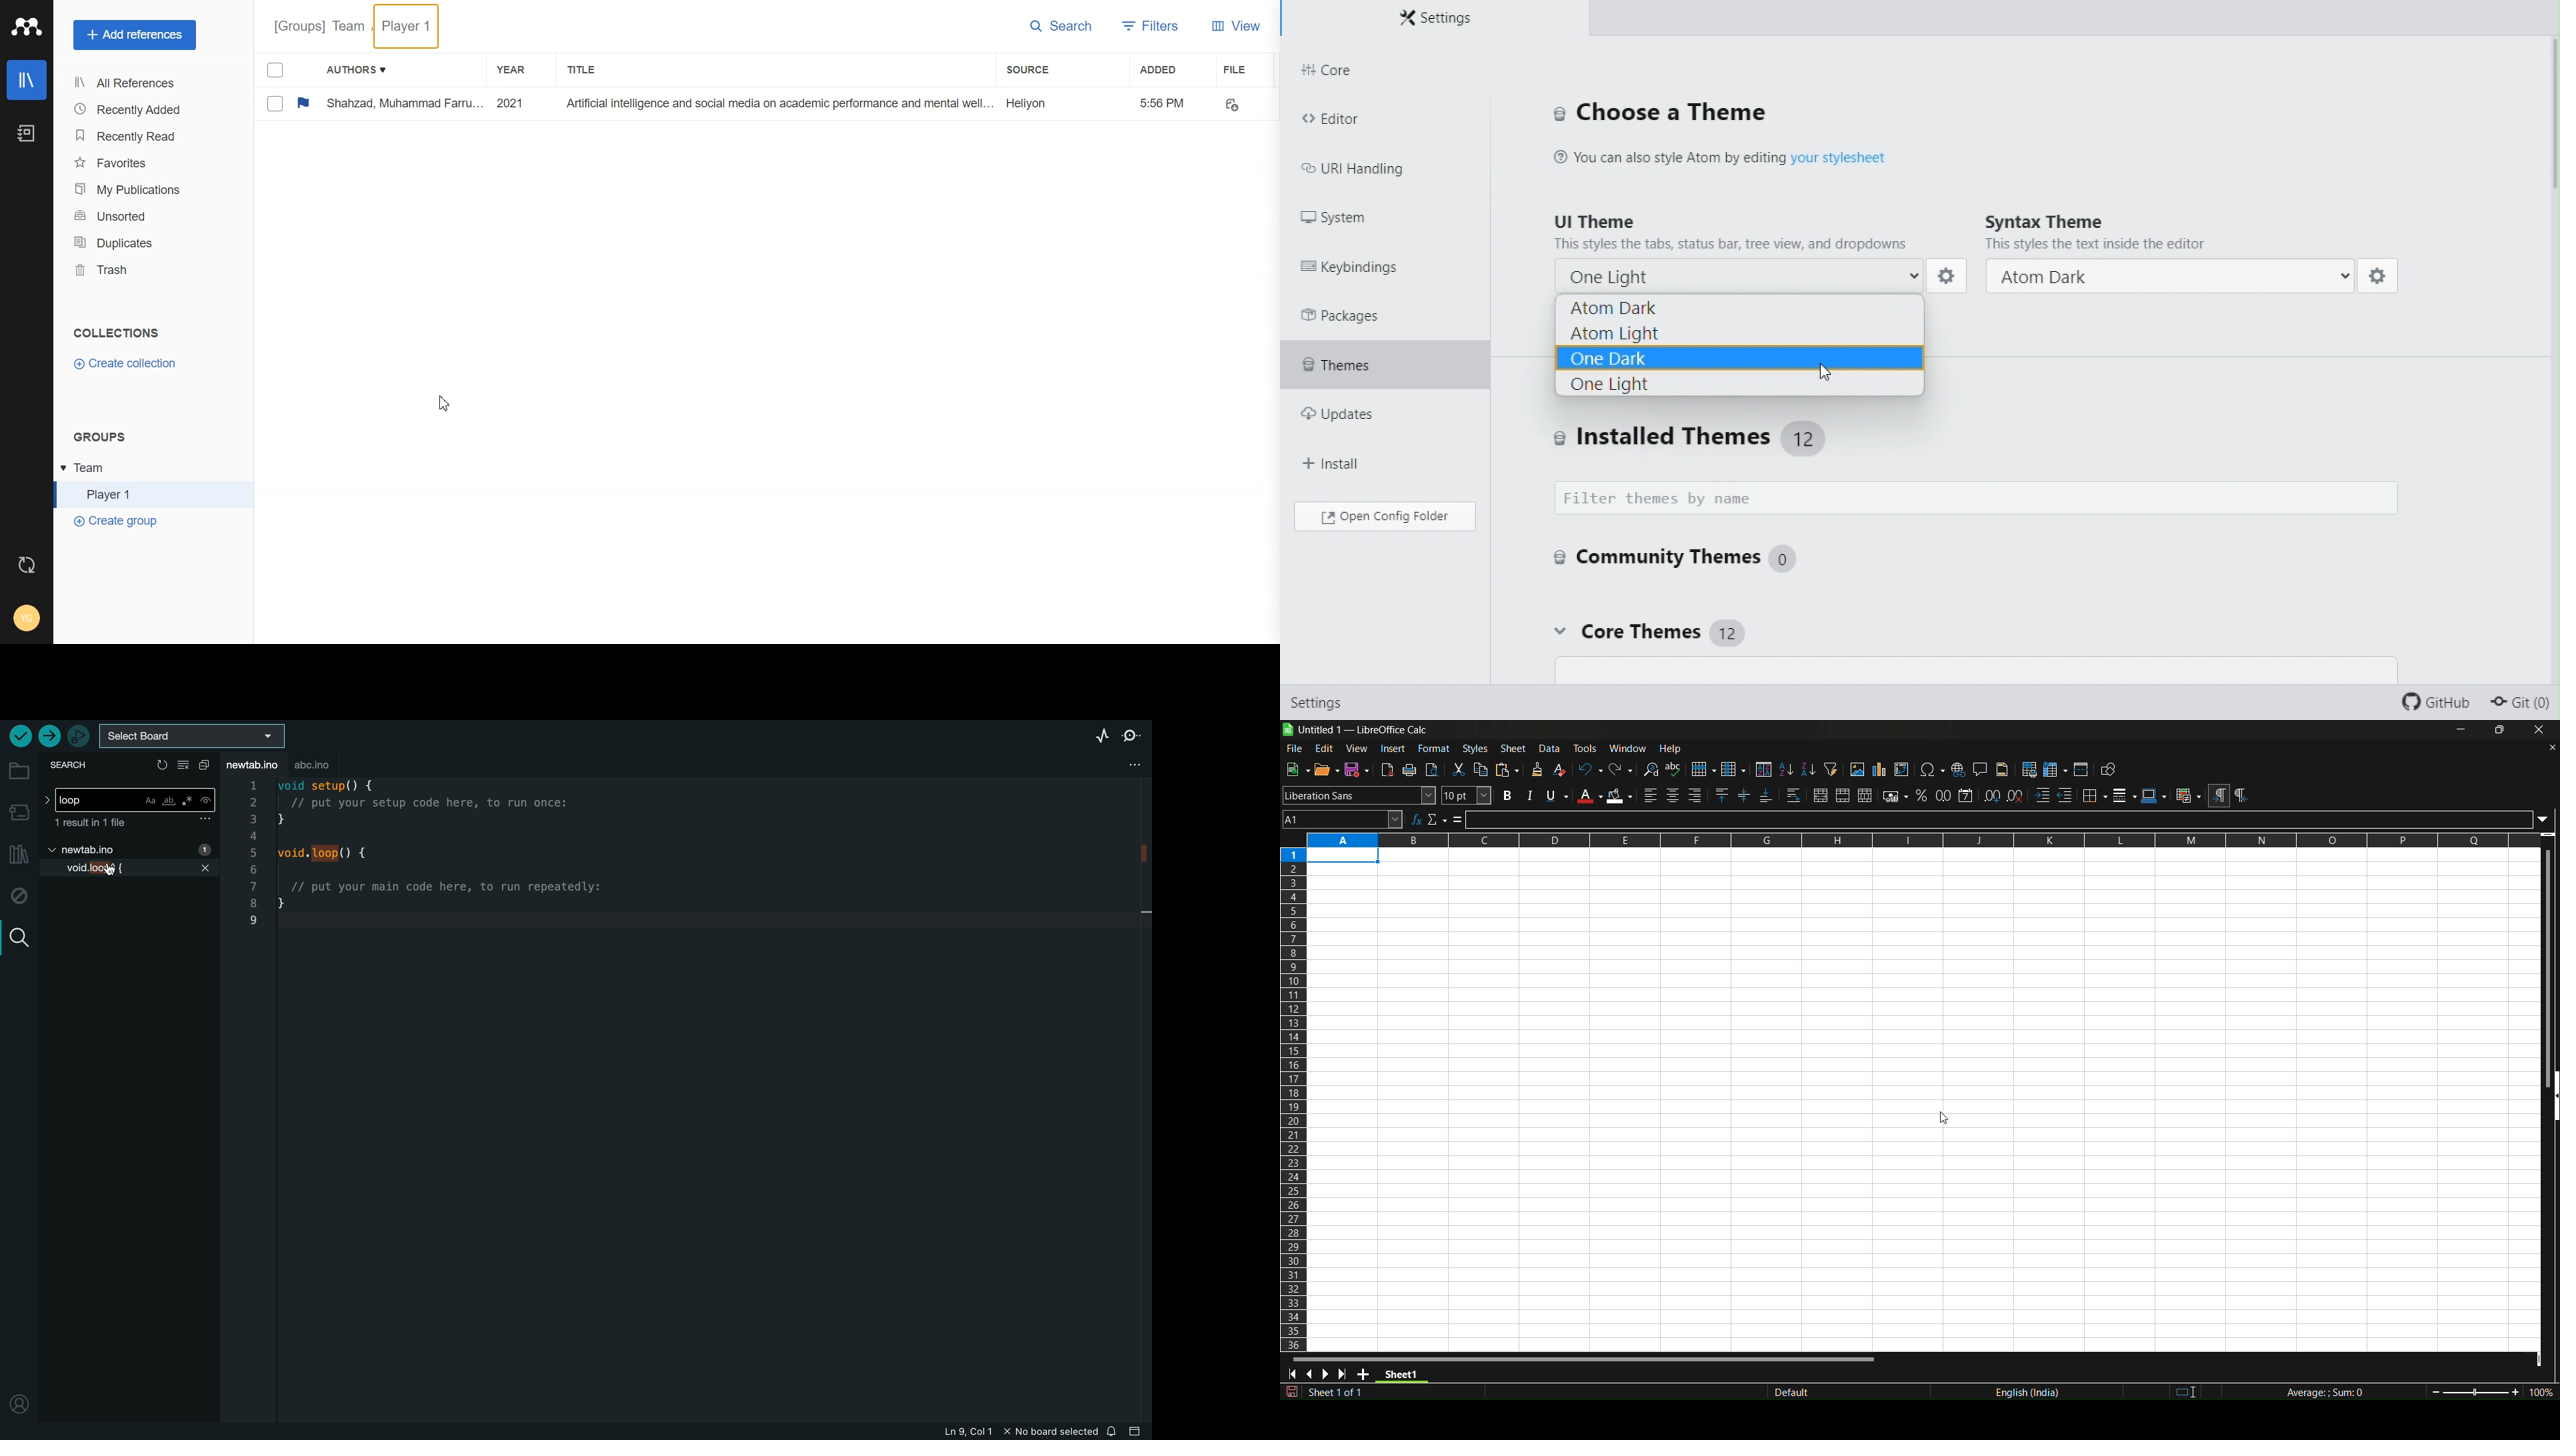 The height and width of the screenshot is (1456, 2576). Describe the element at coordinates (407, 26) in the screenshot. I see `Player 1` at that location.